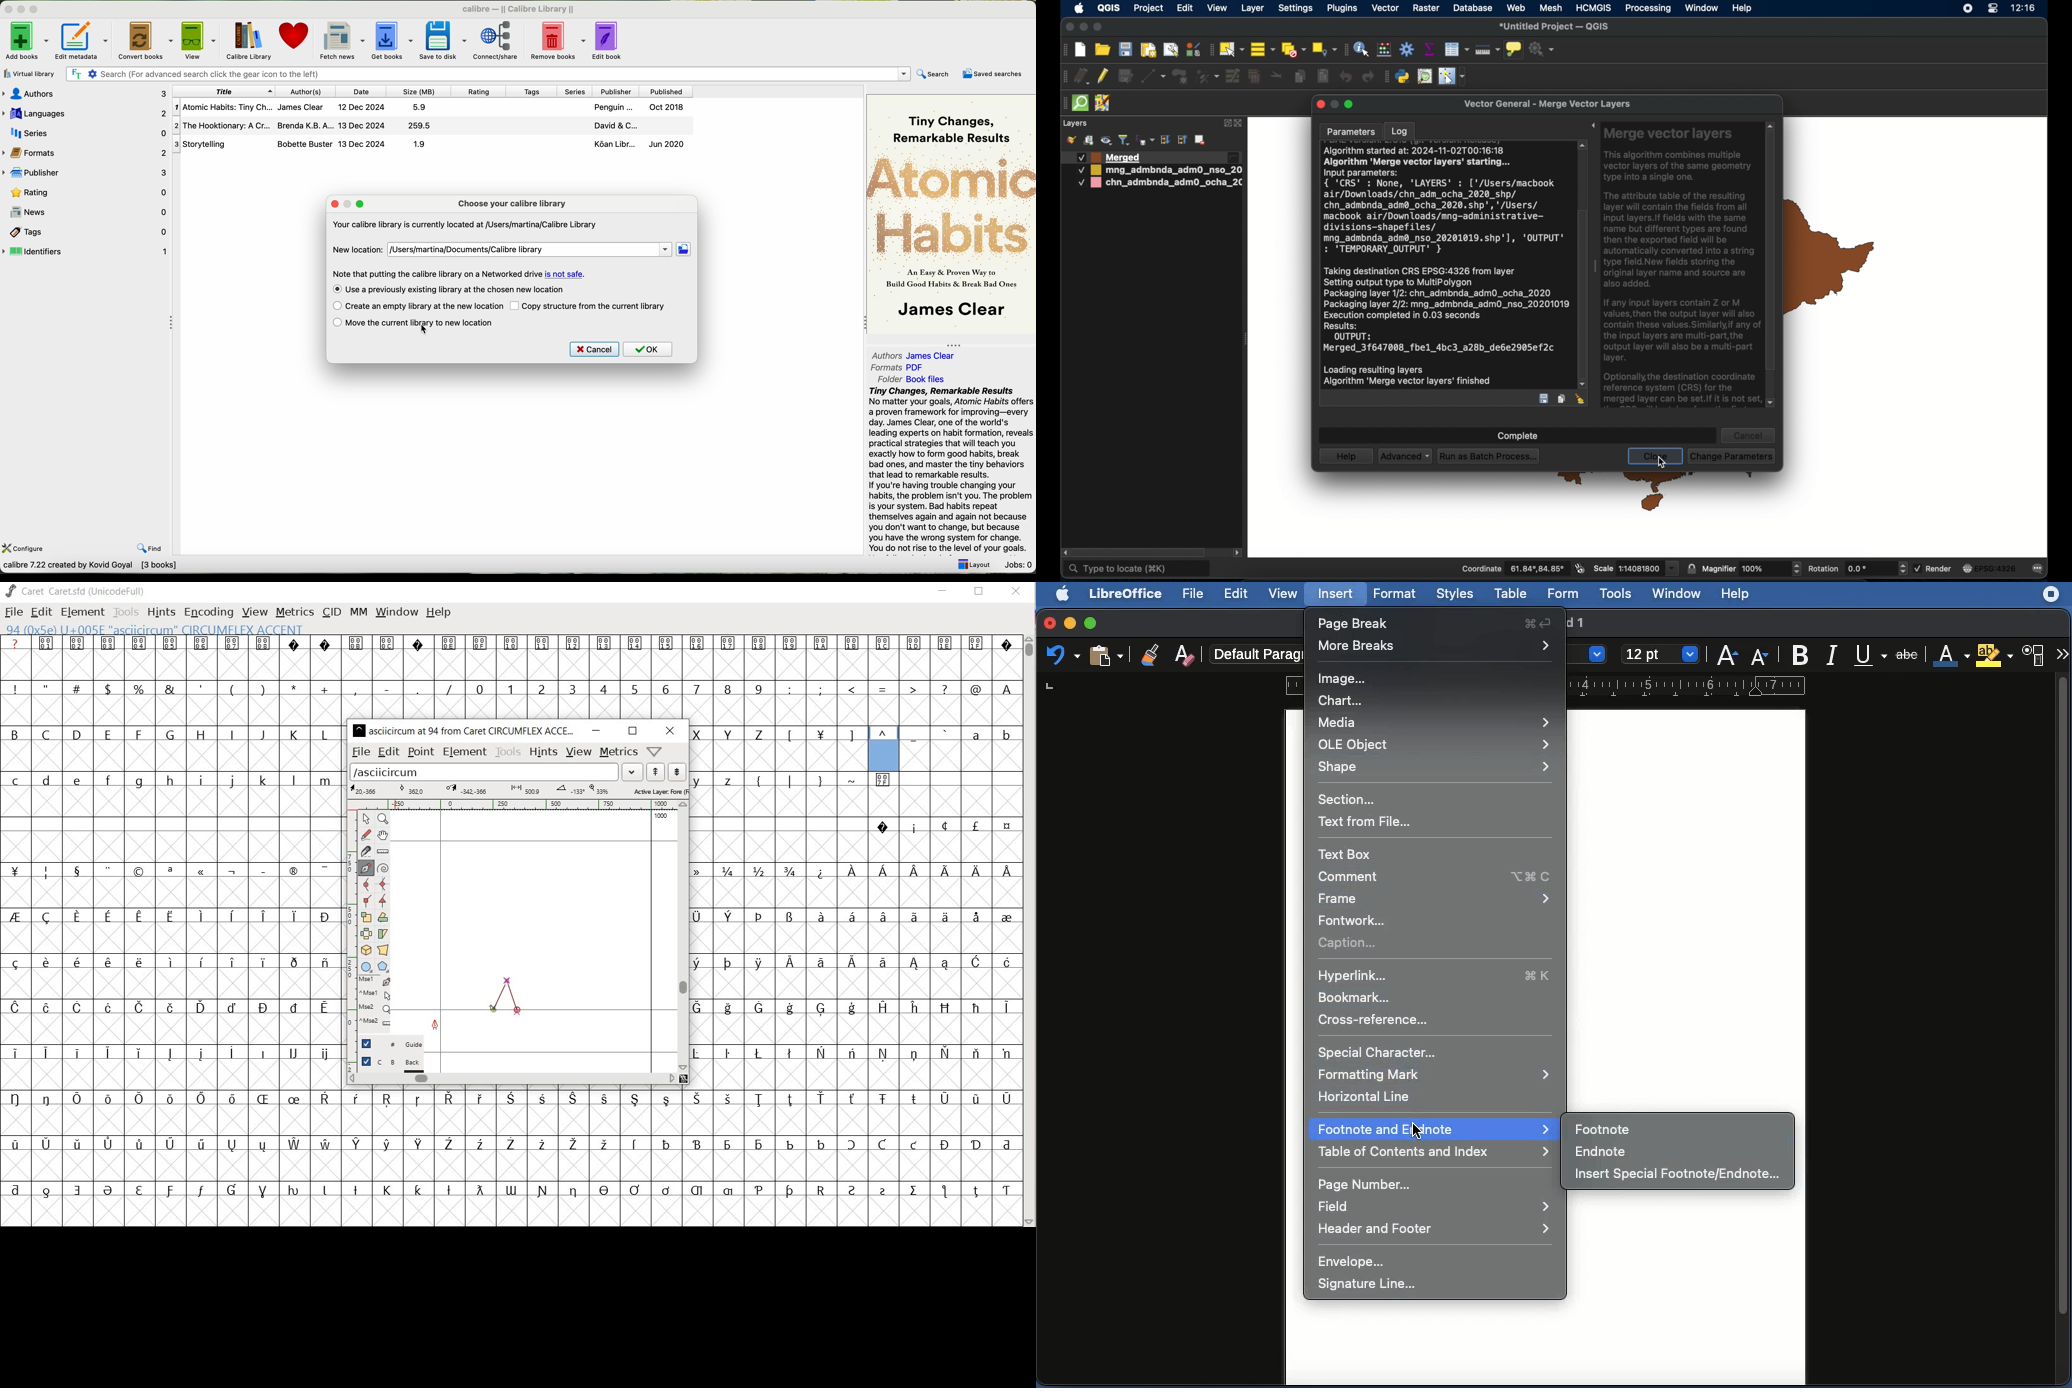 The width and height of the screenshot is (2072, 1400). I want to click on Ko6an Libr... Jun 2020, so click(637, 146).